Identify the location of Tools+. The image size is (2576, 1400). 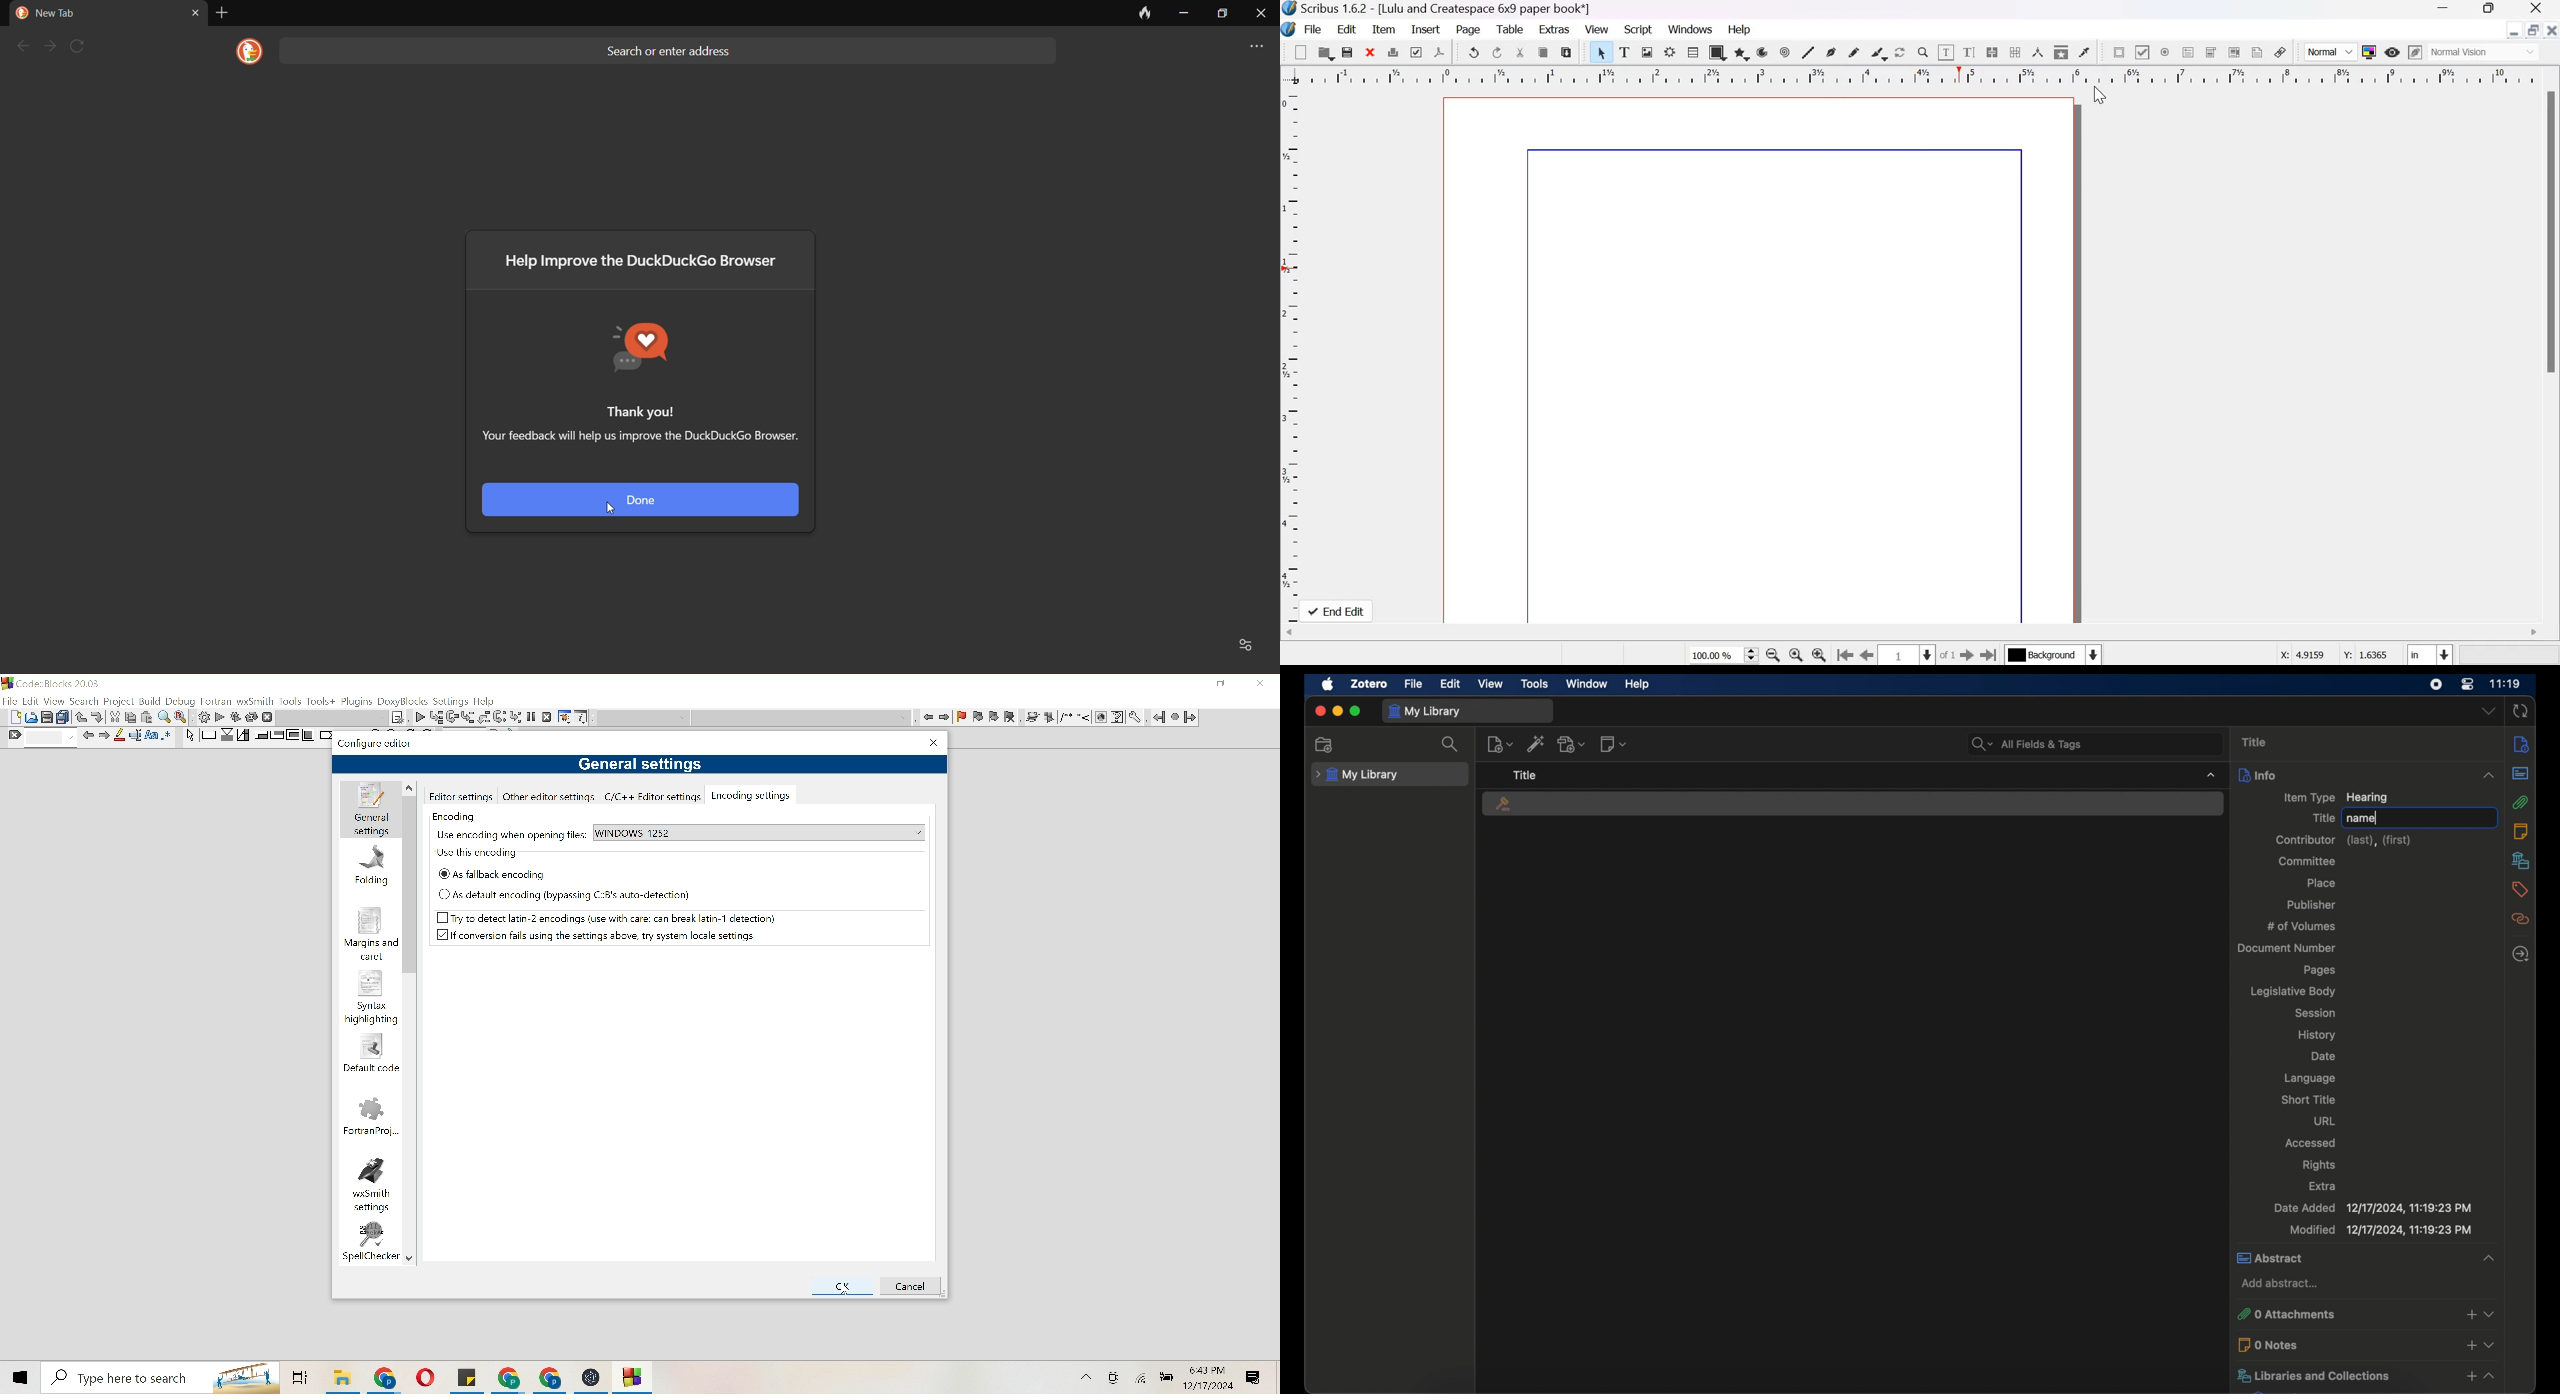
(321, 702).